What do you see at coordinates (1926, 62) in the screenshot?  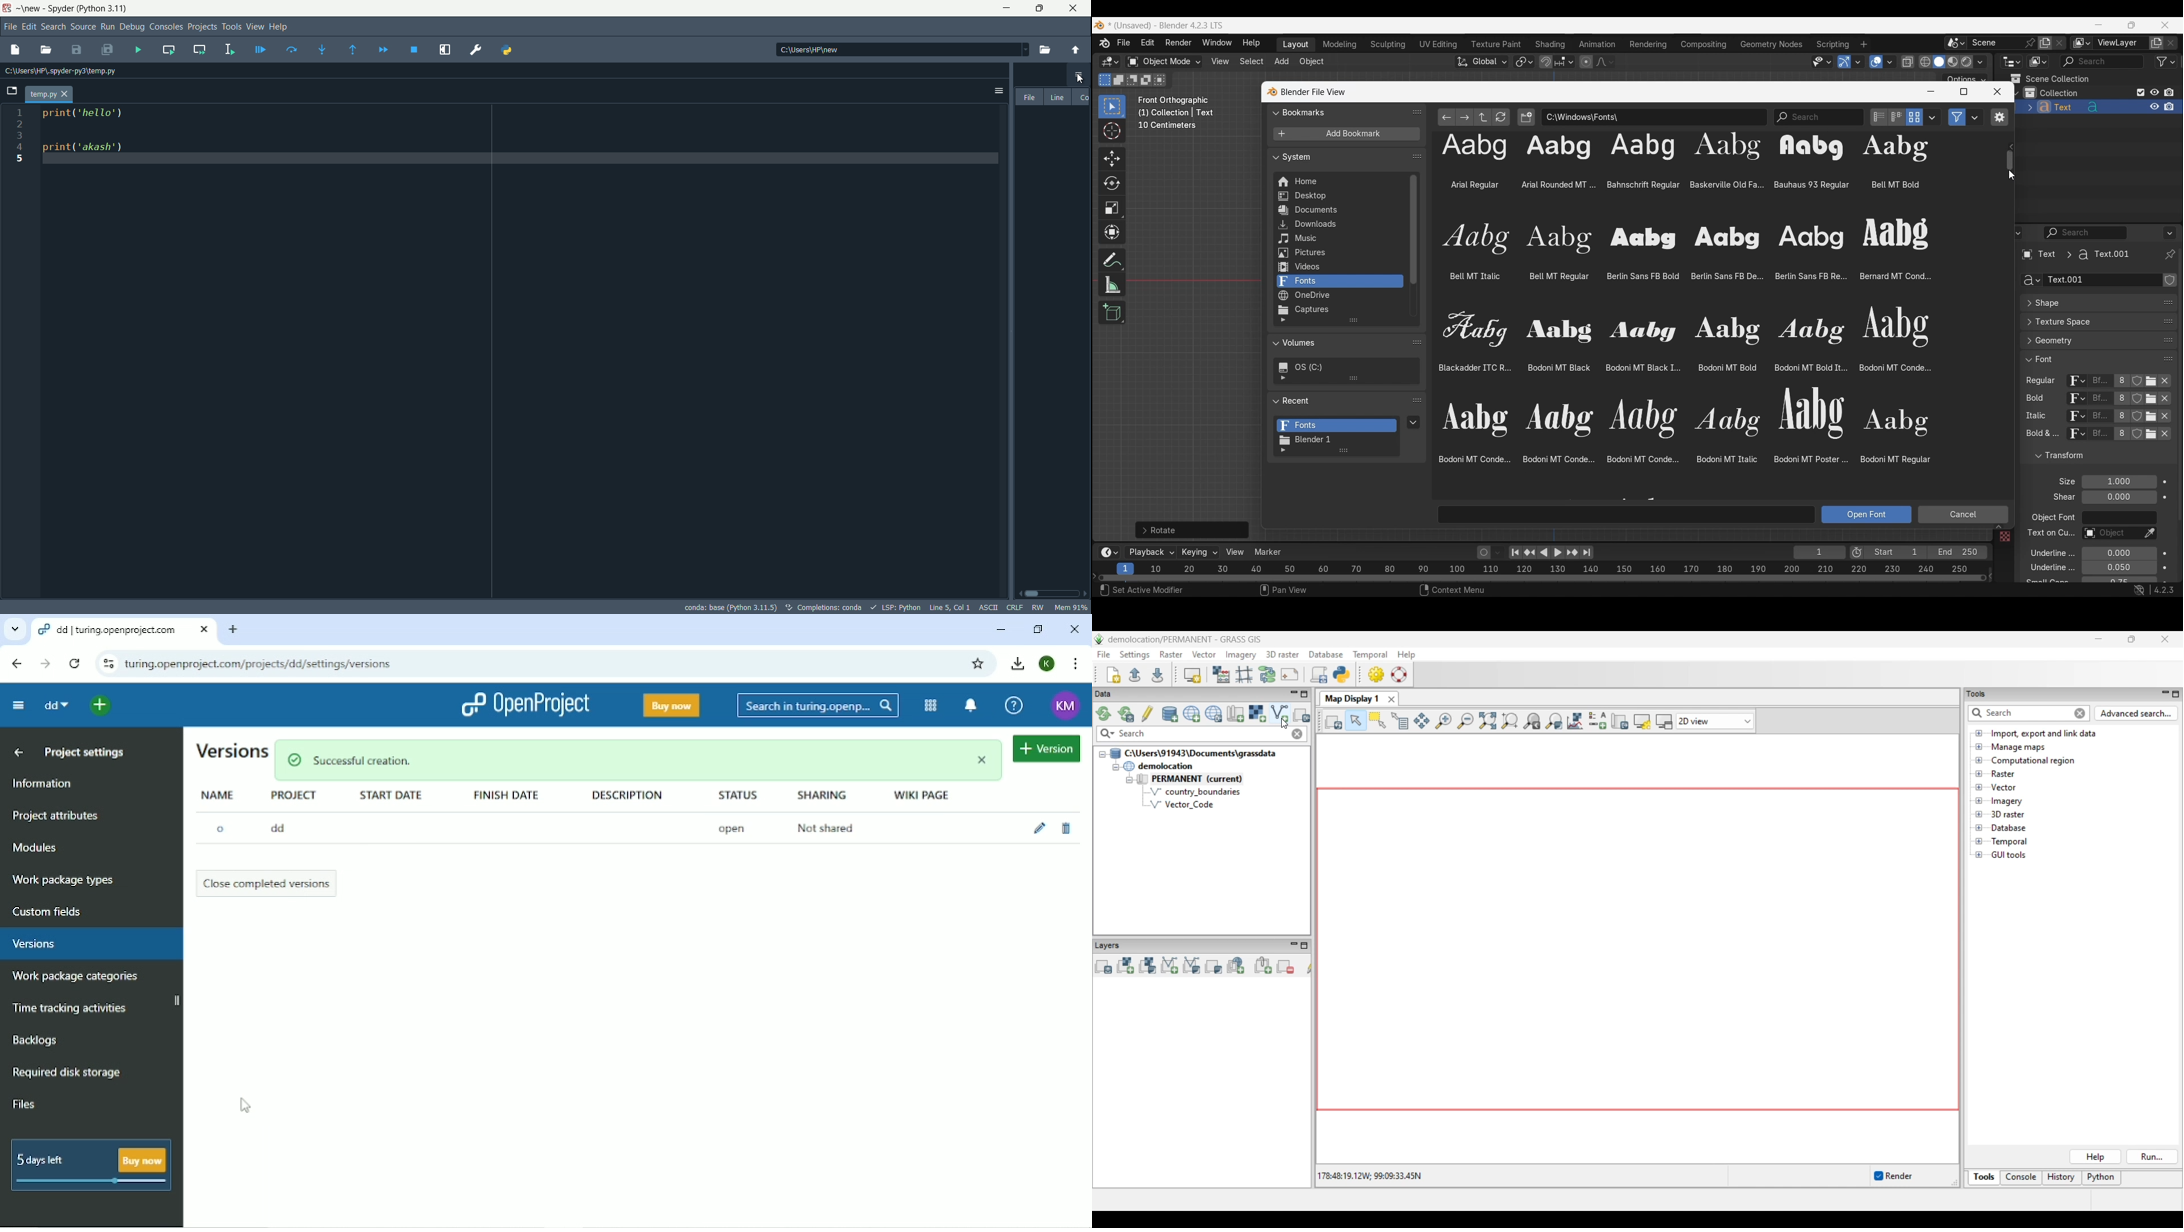 I see `Viewport shading, wireframe` at bounding box center [1926, 62].